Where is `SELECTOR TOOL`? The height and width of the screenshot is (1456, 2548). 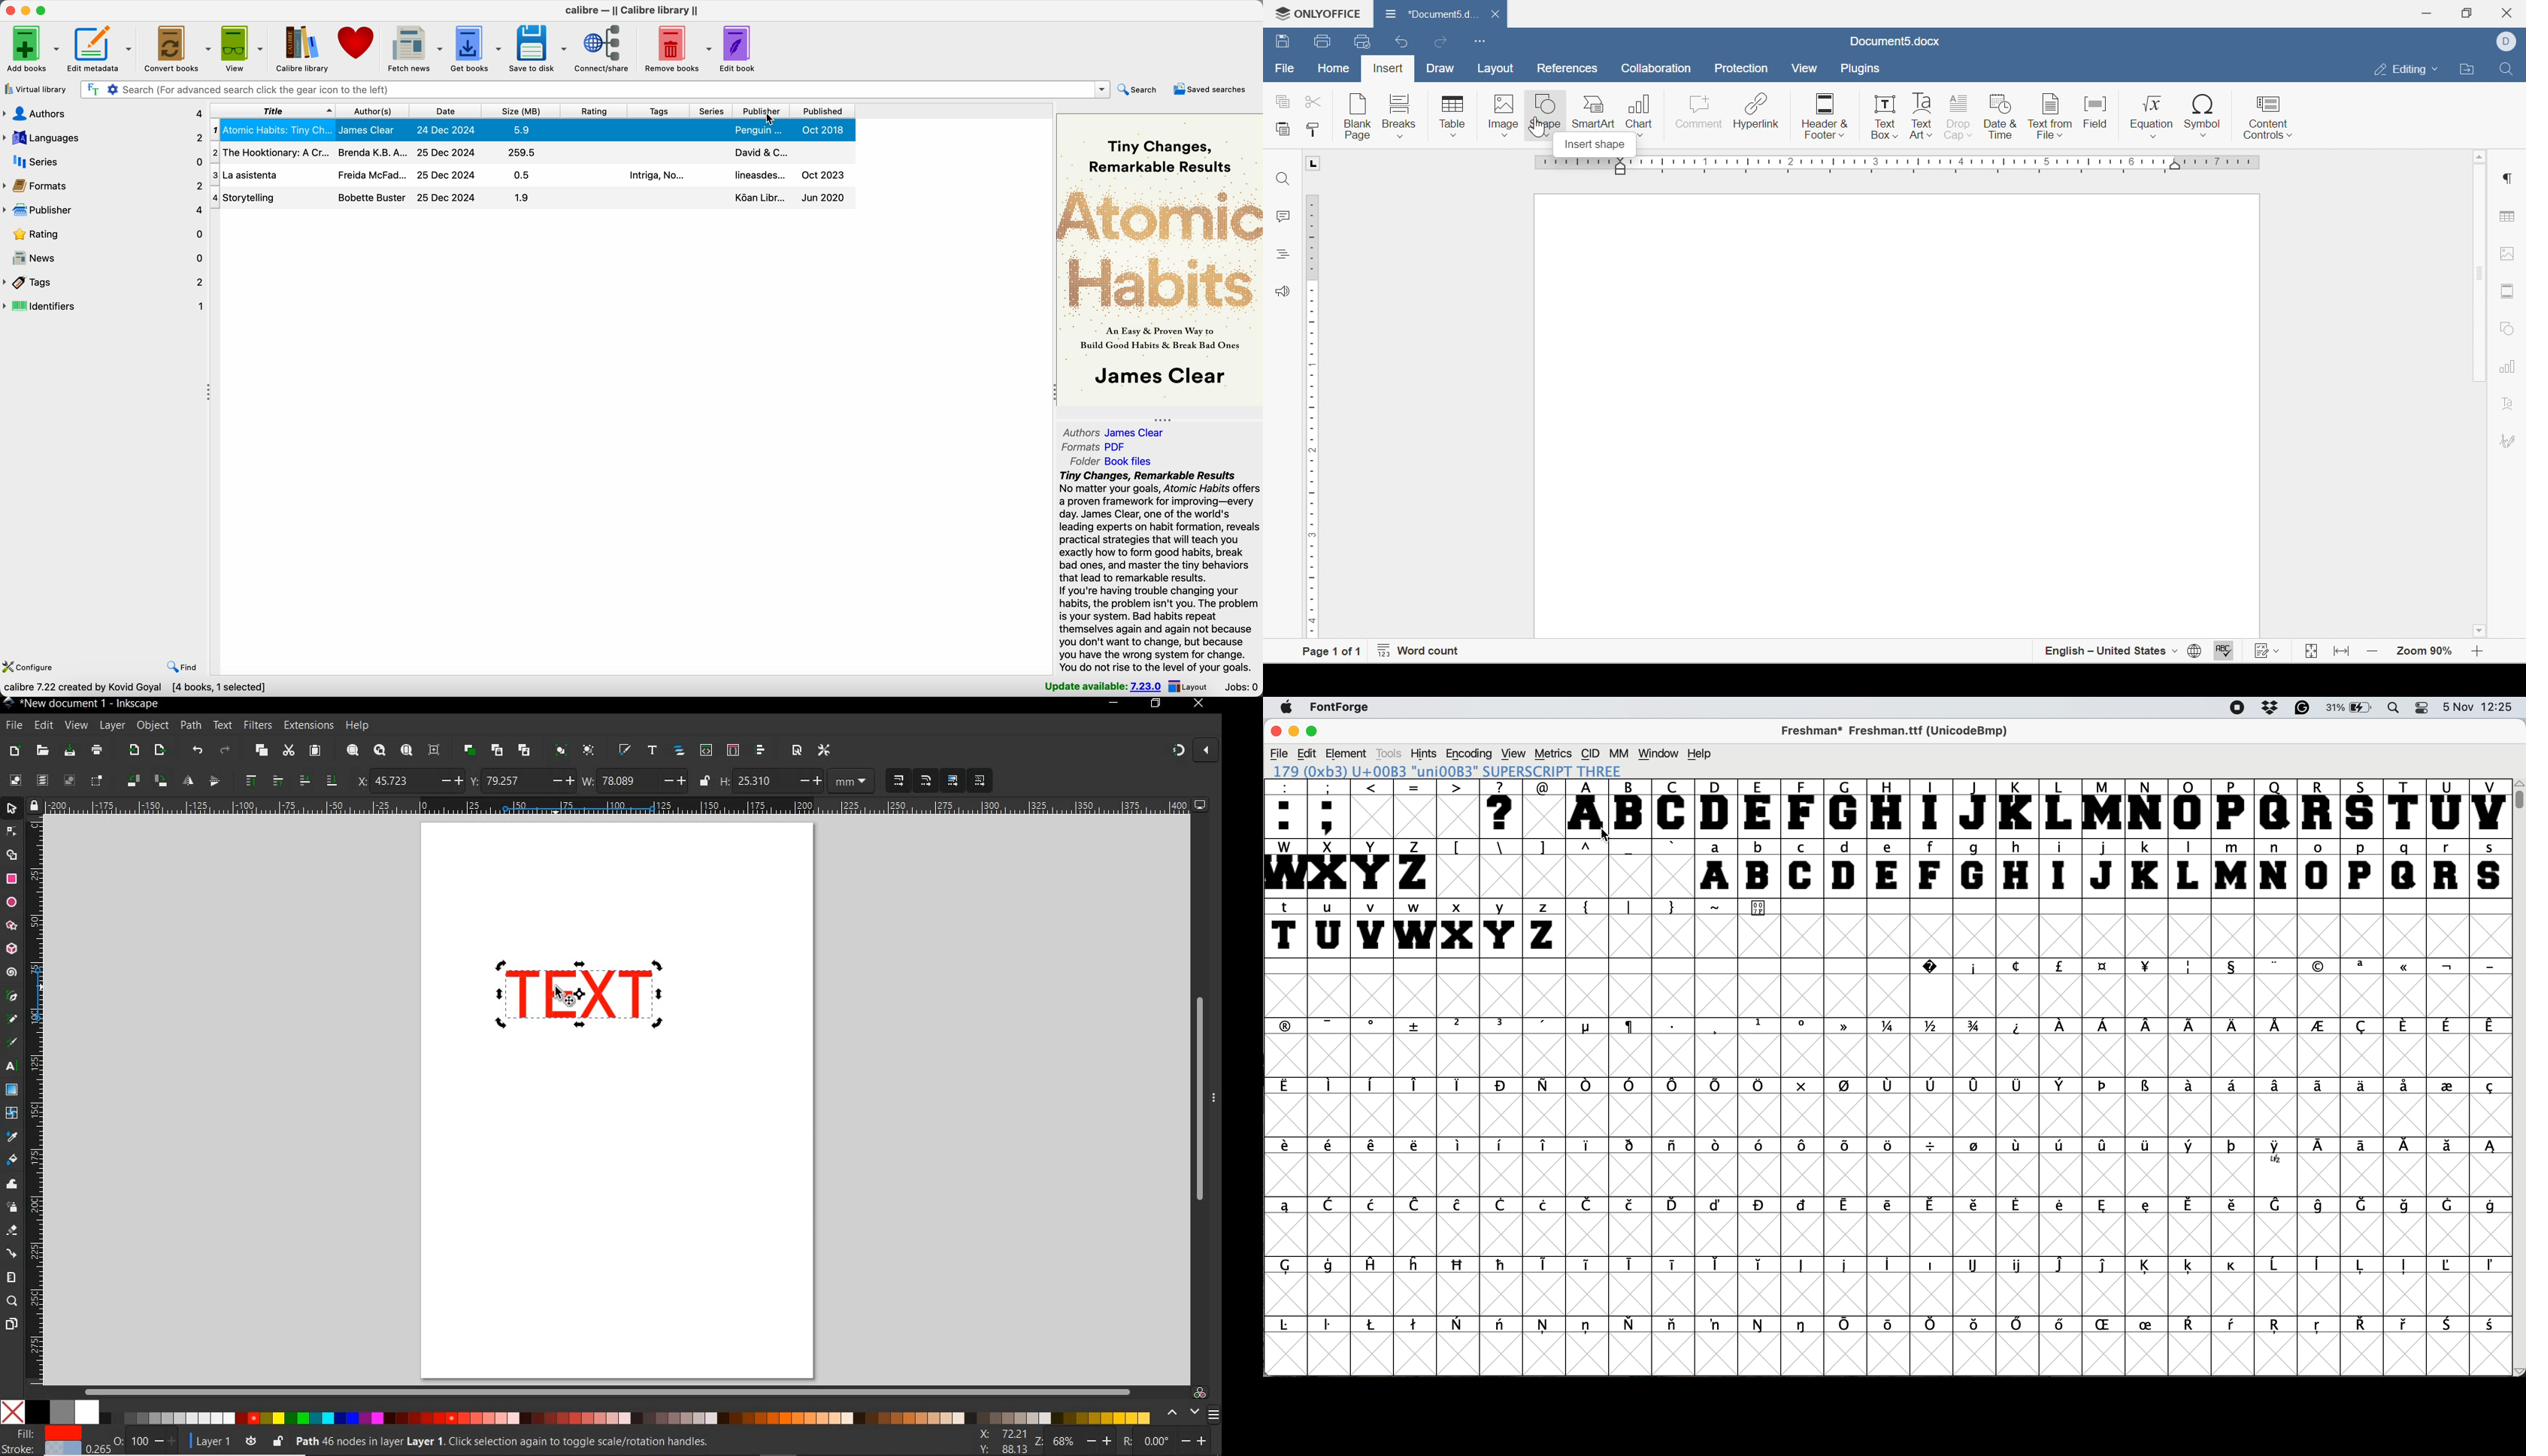 SELECTOR TOOL is located at coordinates (12, 846).